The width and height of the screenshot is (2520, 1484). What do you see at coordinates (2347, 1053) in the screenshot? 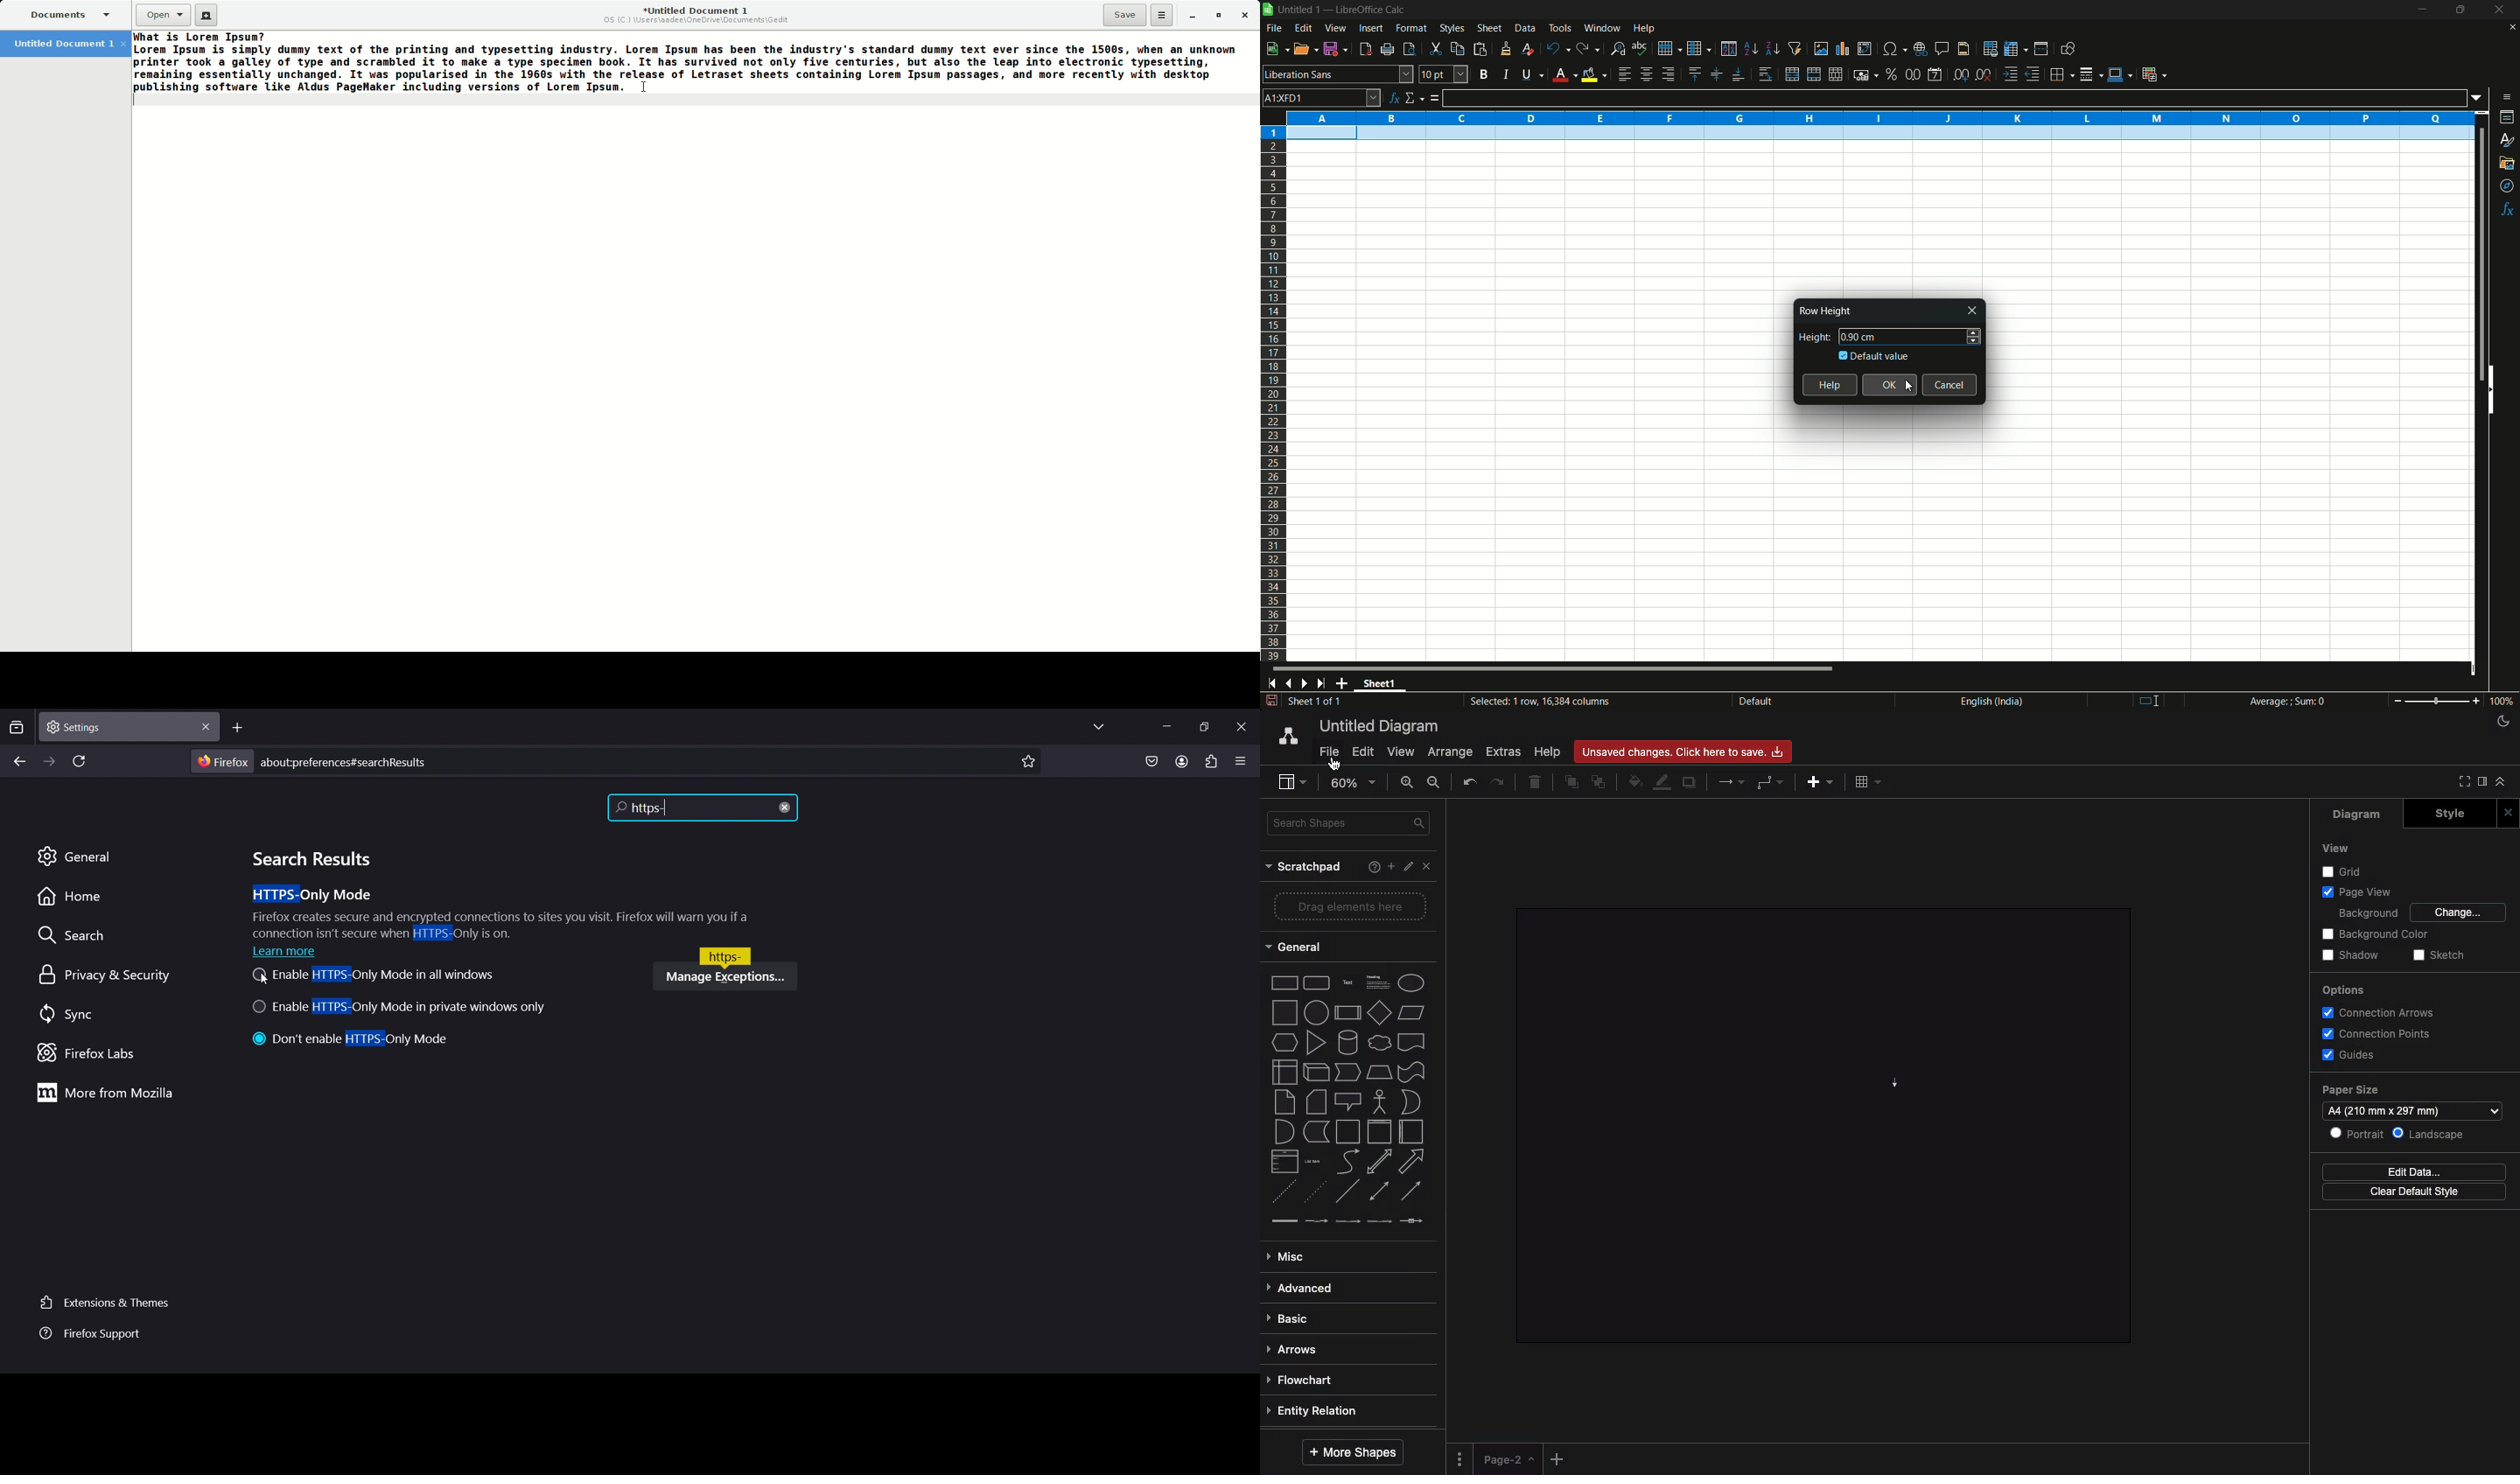
I see `Guides` at bounding box center [2347, 1053].